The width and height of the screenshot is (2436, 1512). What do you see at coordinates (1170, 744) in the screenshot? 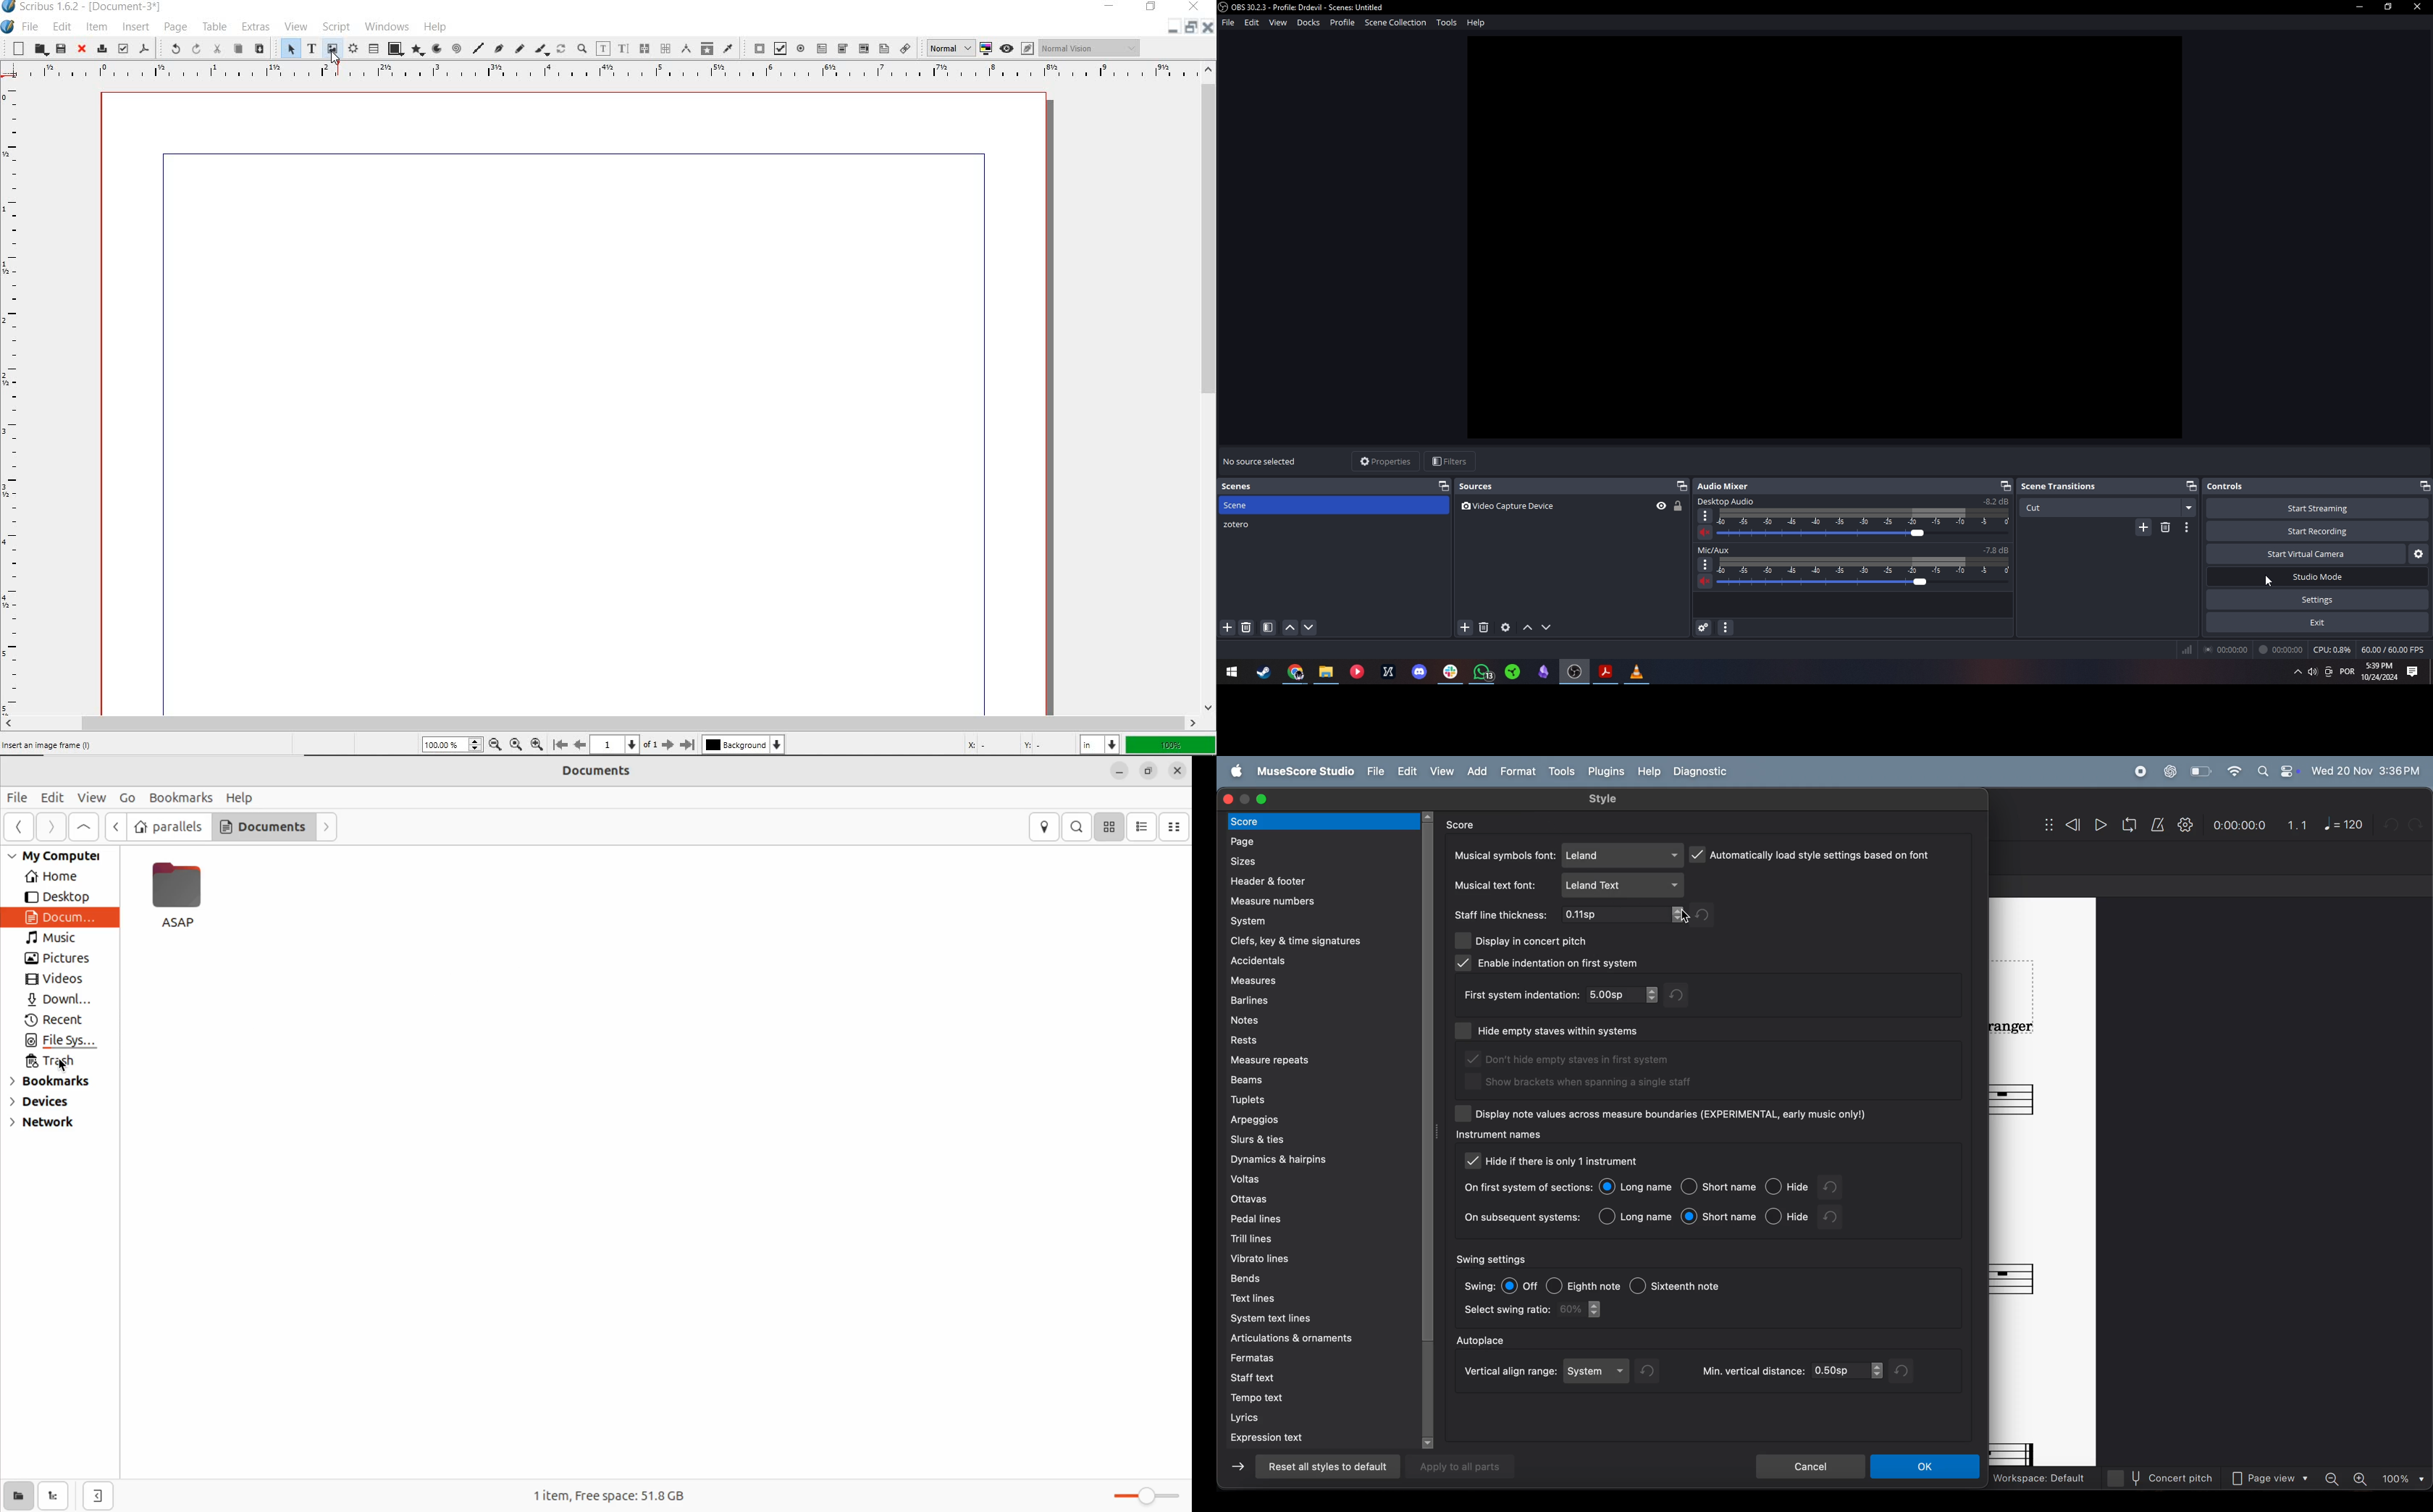
I see `zoom factor` at bounding box center [1170, 744].